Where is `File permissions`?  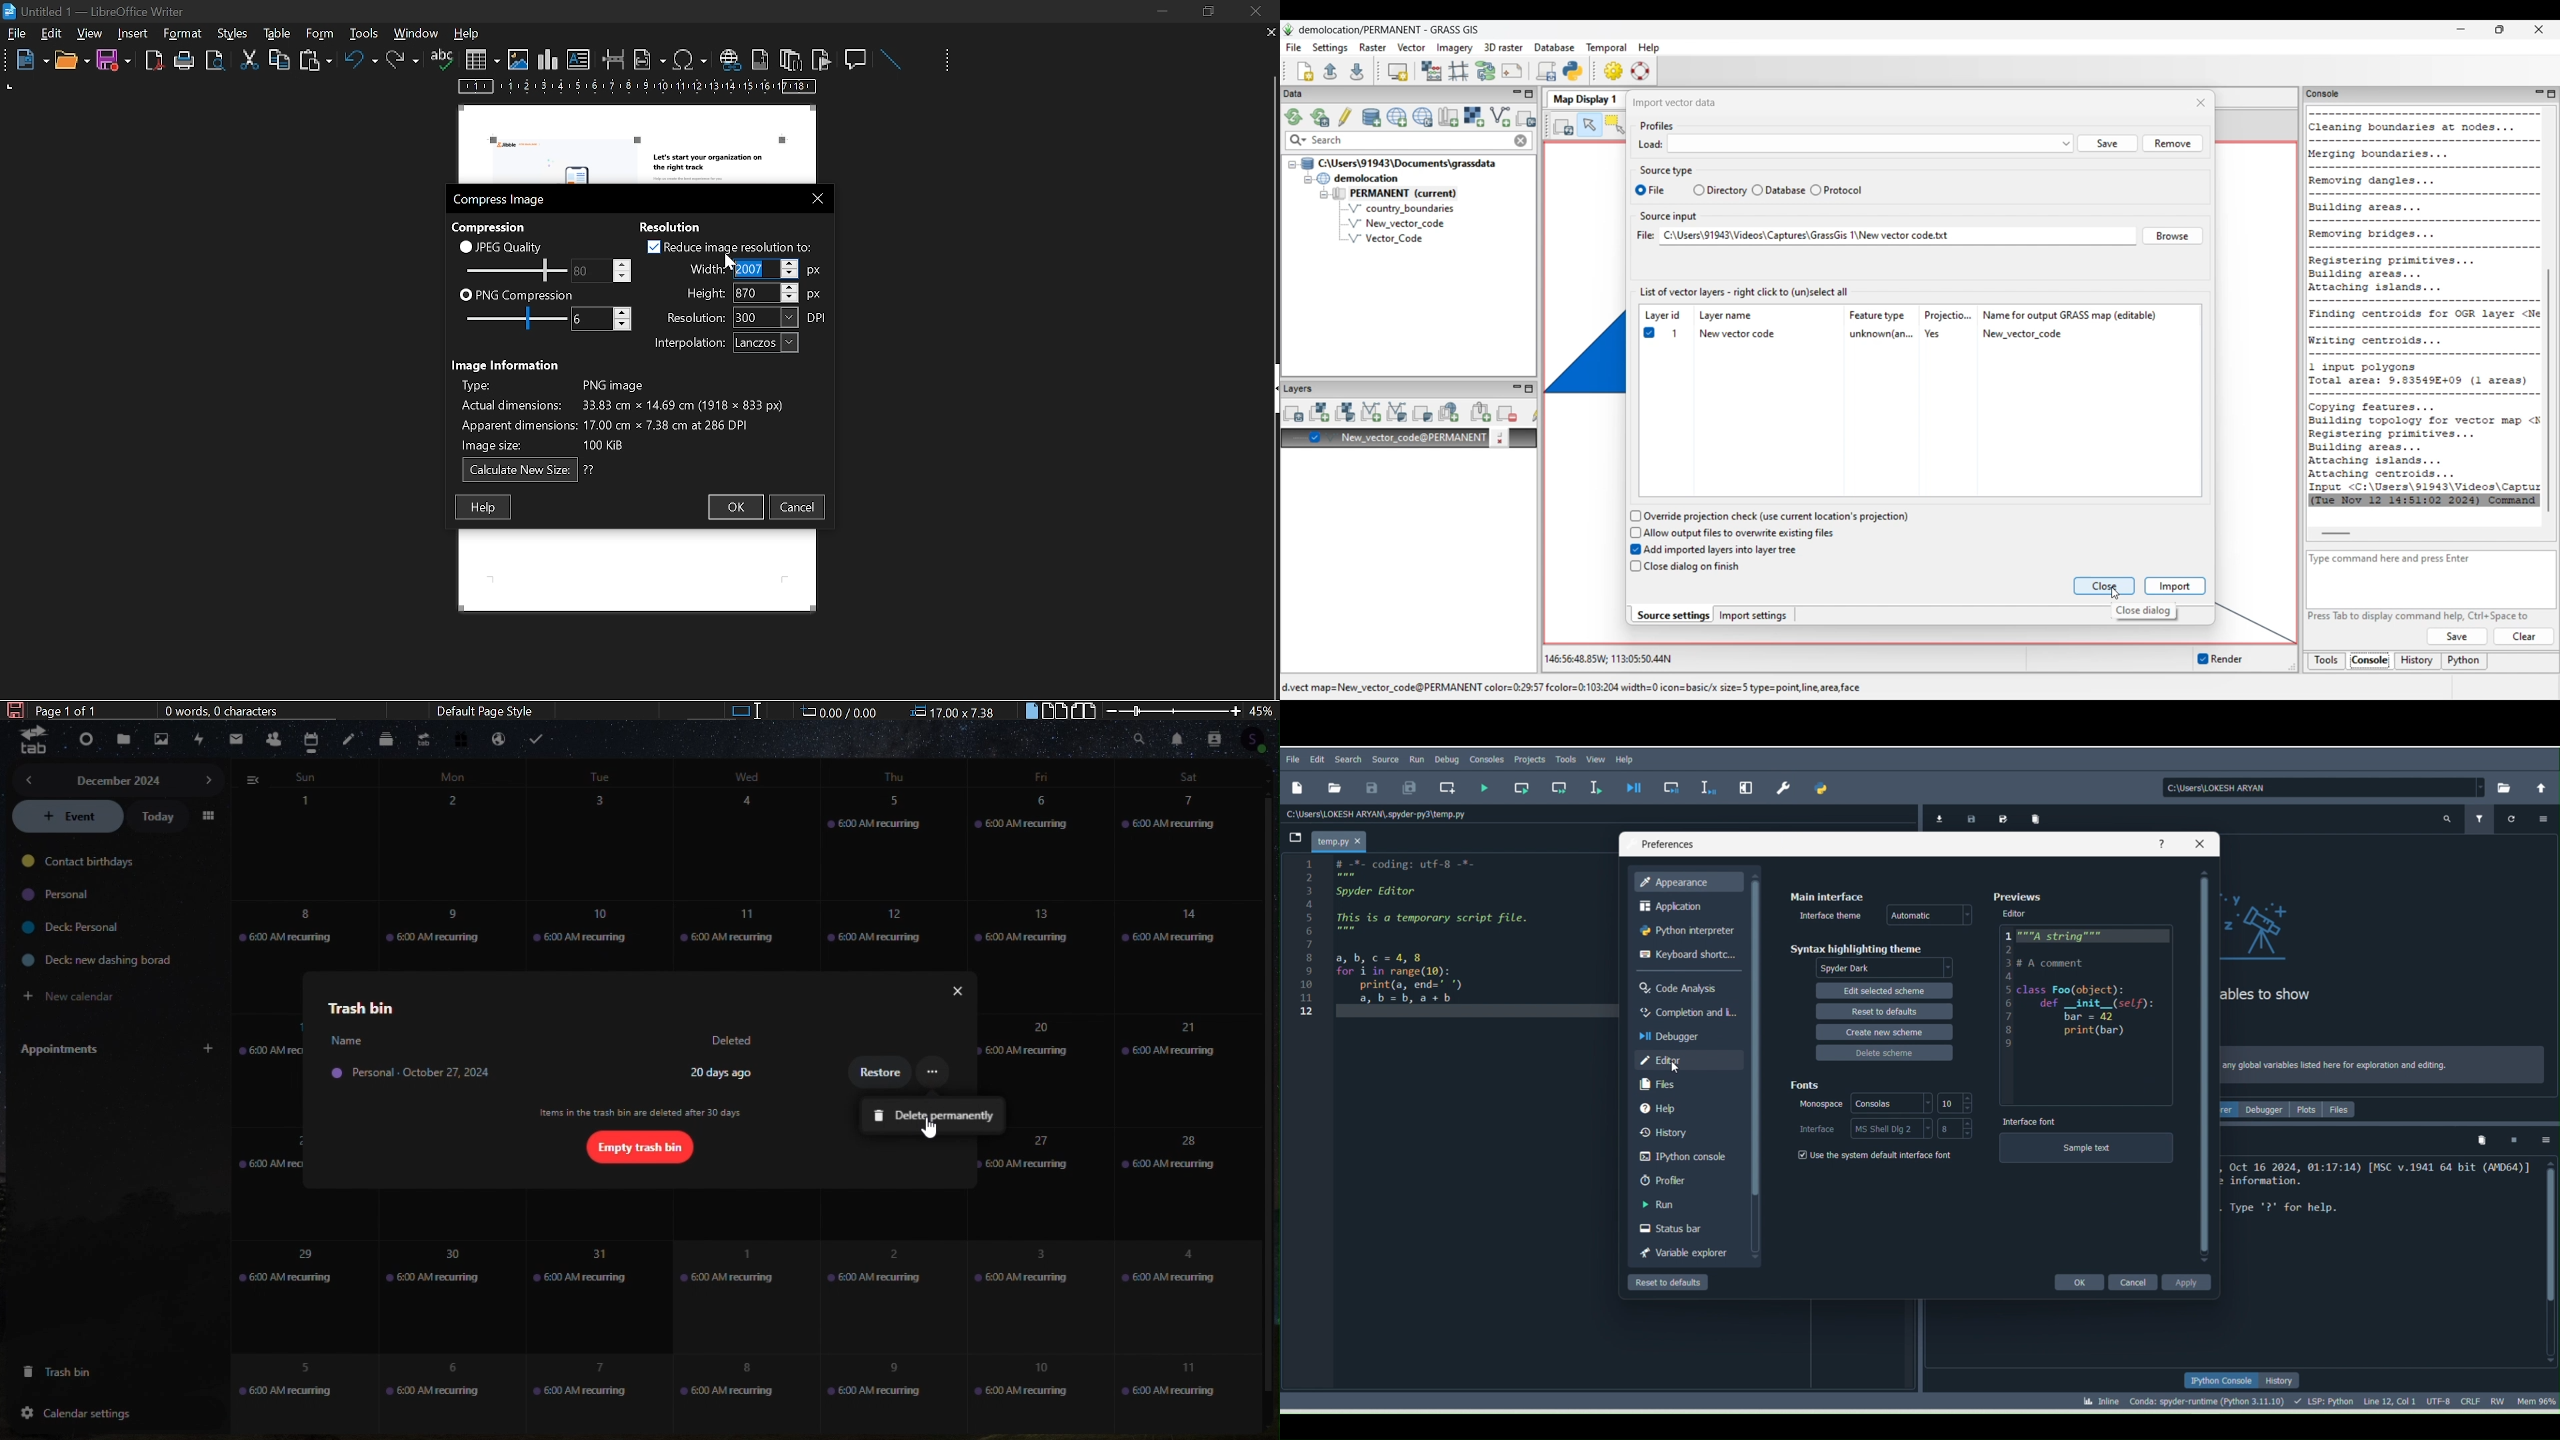 File permissions is located at coordinates (2499, 1399).